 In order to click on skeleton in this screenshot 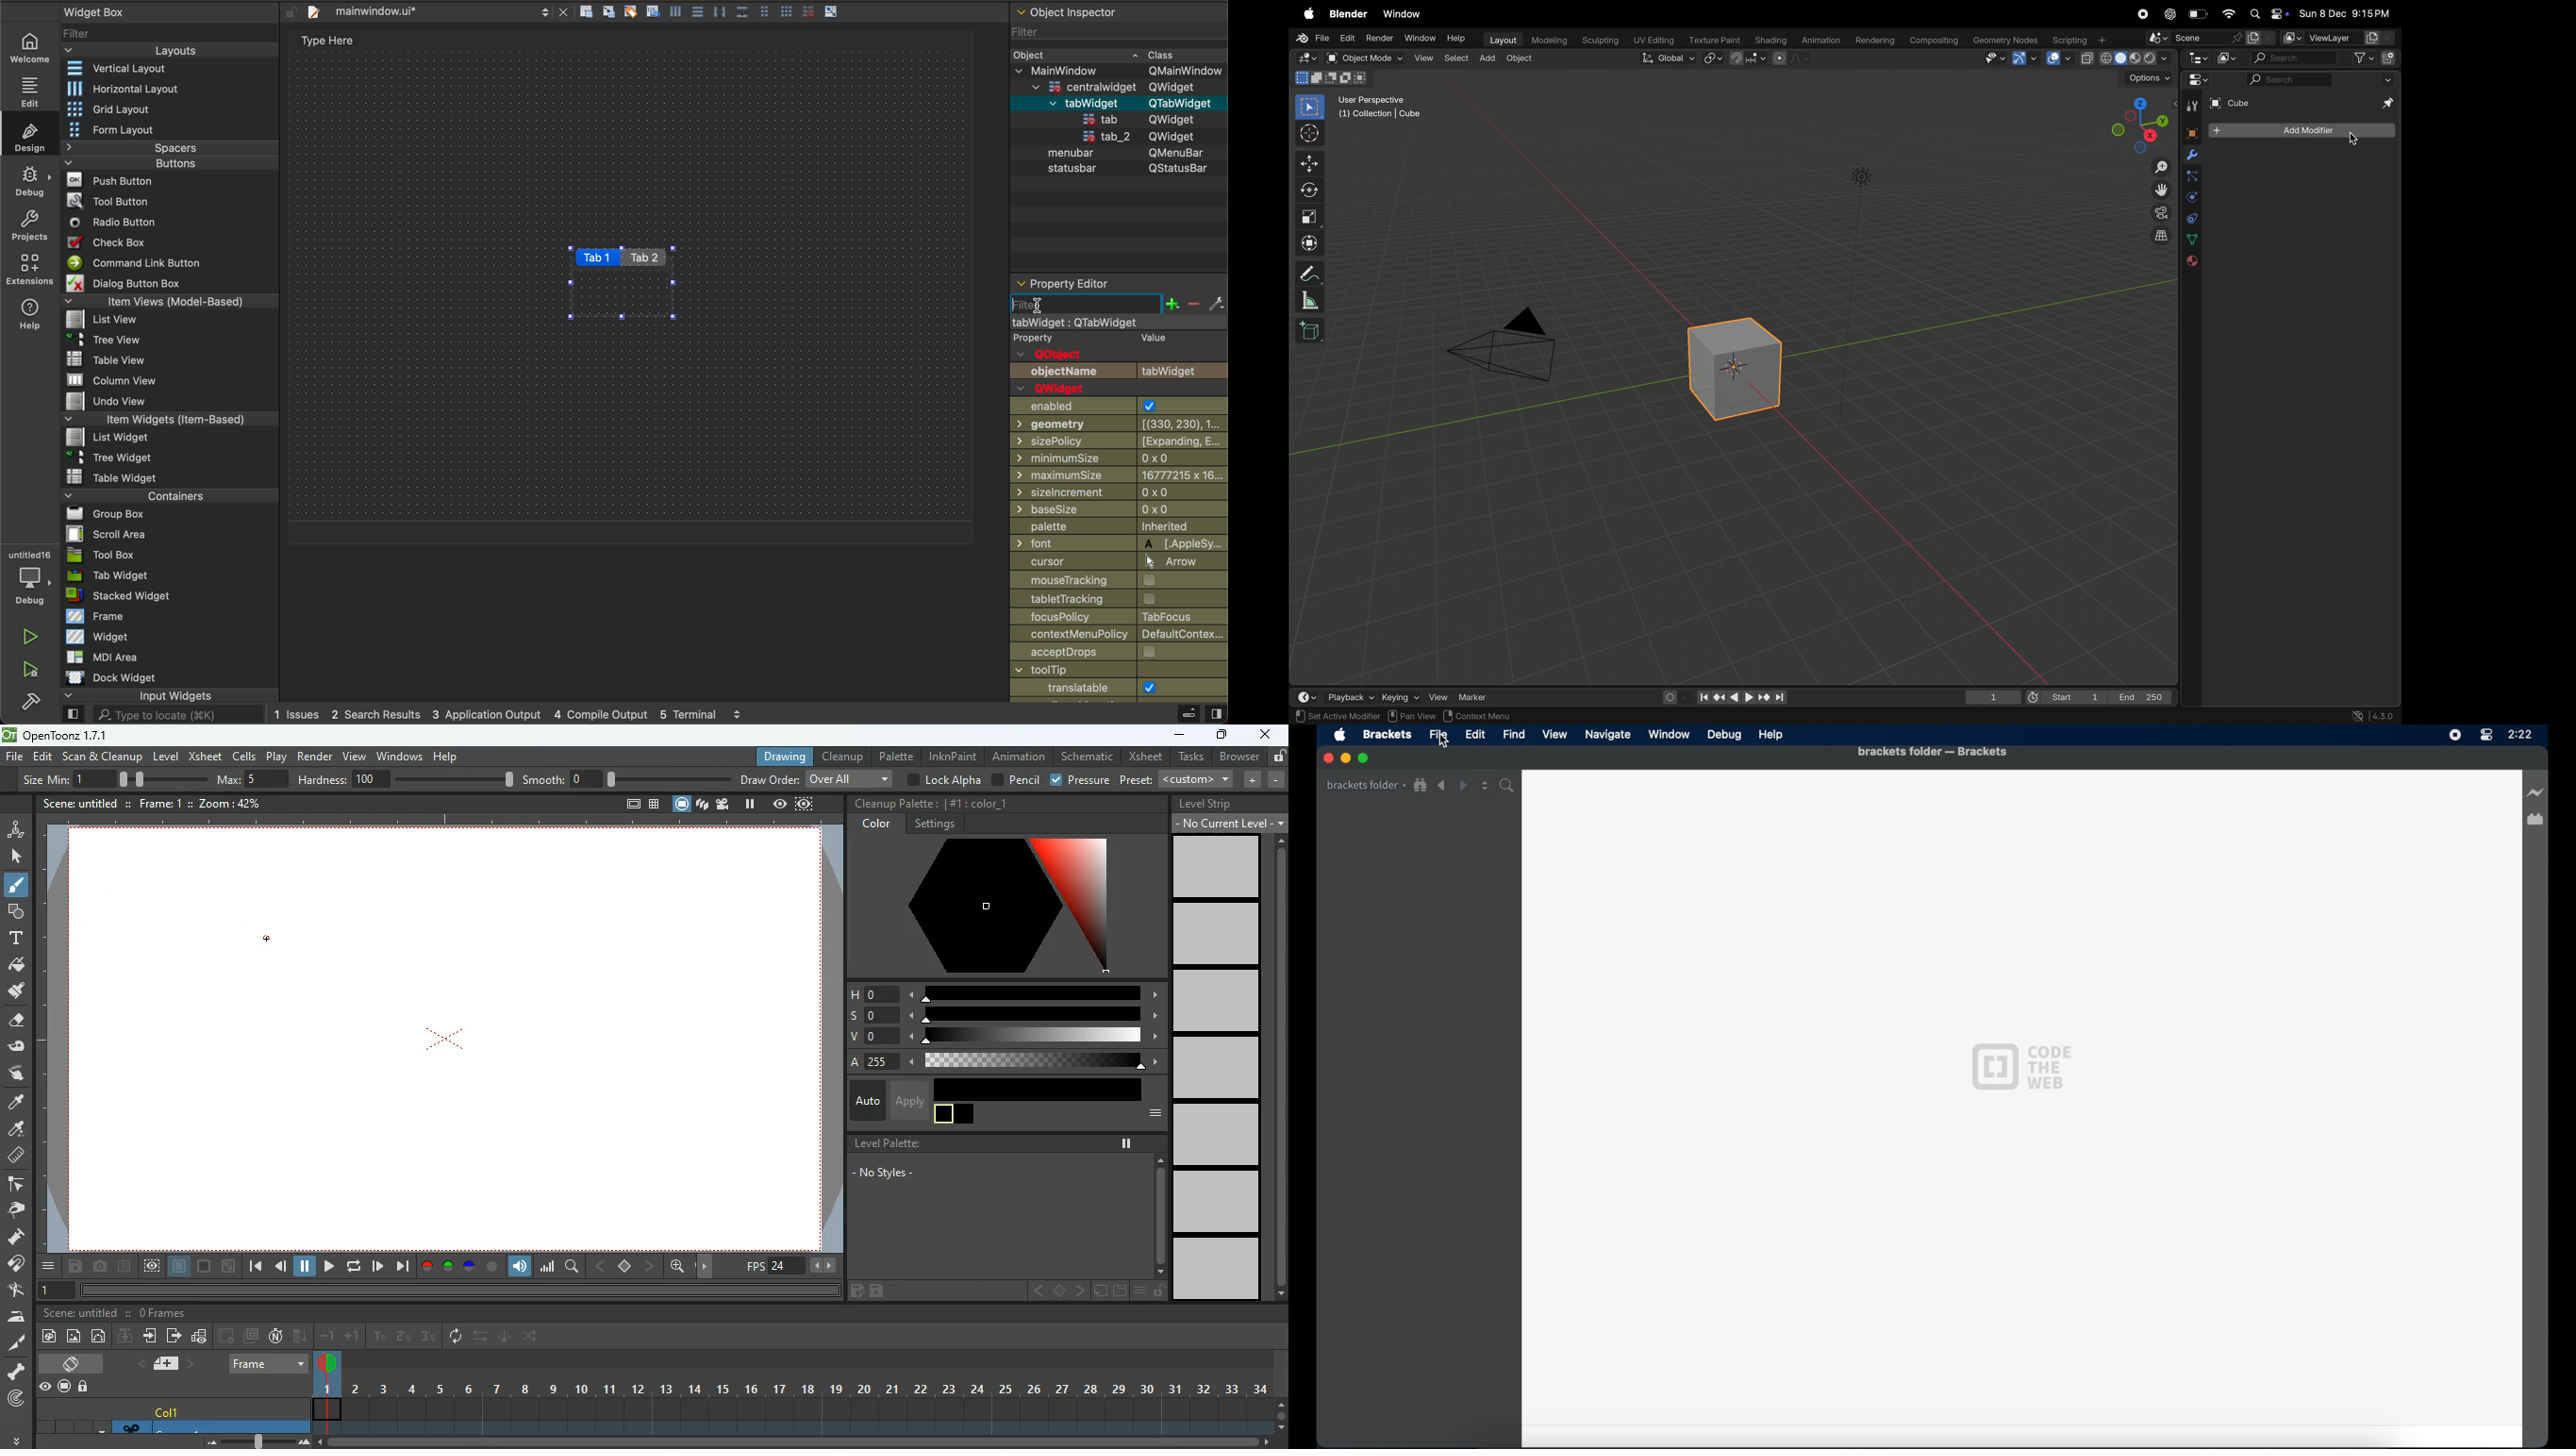, I will do `click(15, 1371)`.